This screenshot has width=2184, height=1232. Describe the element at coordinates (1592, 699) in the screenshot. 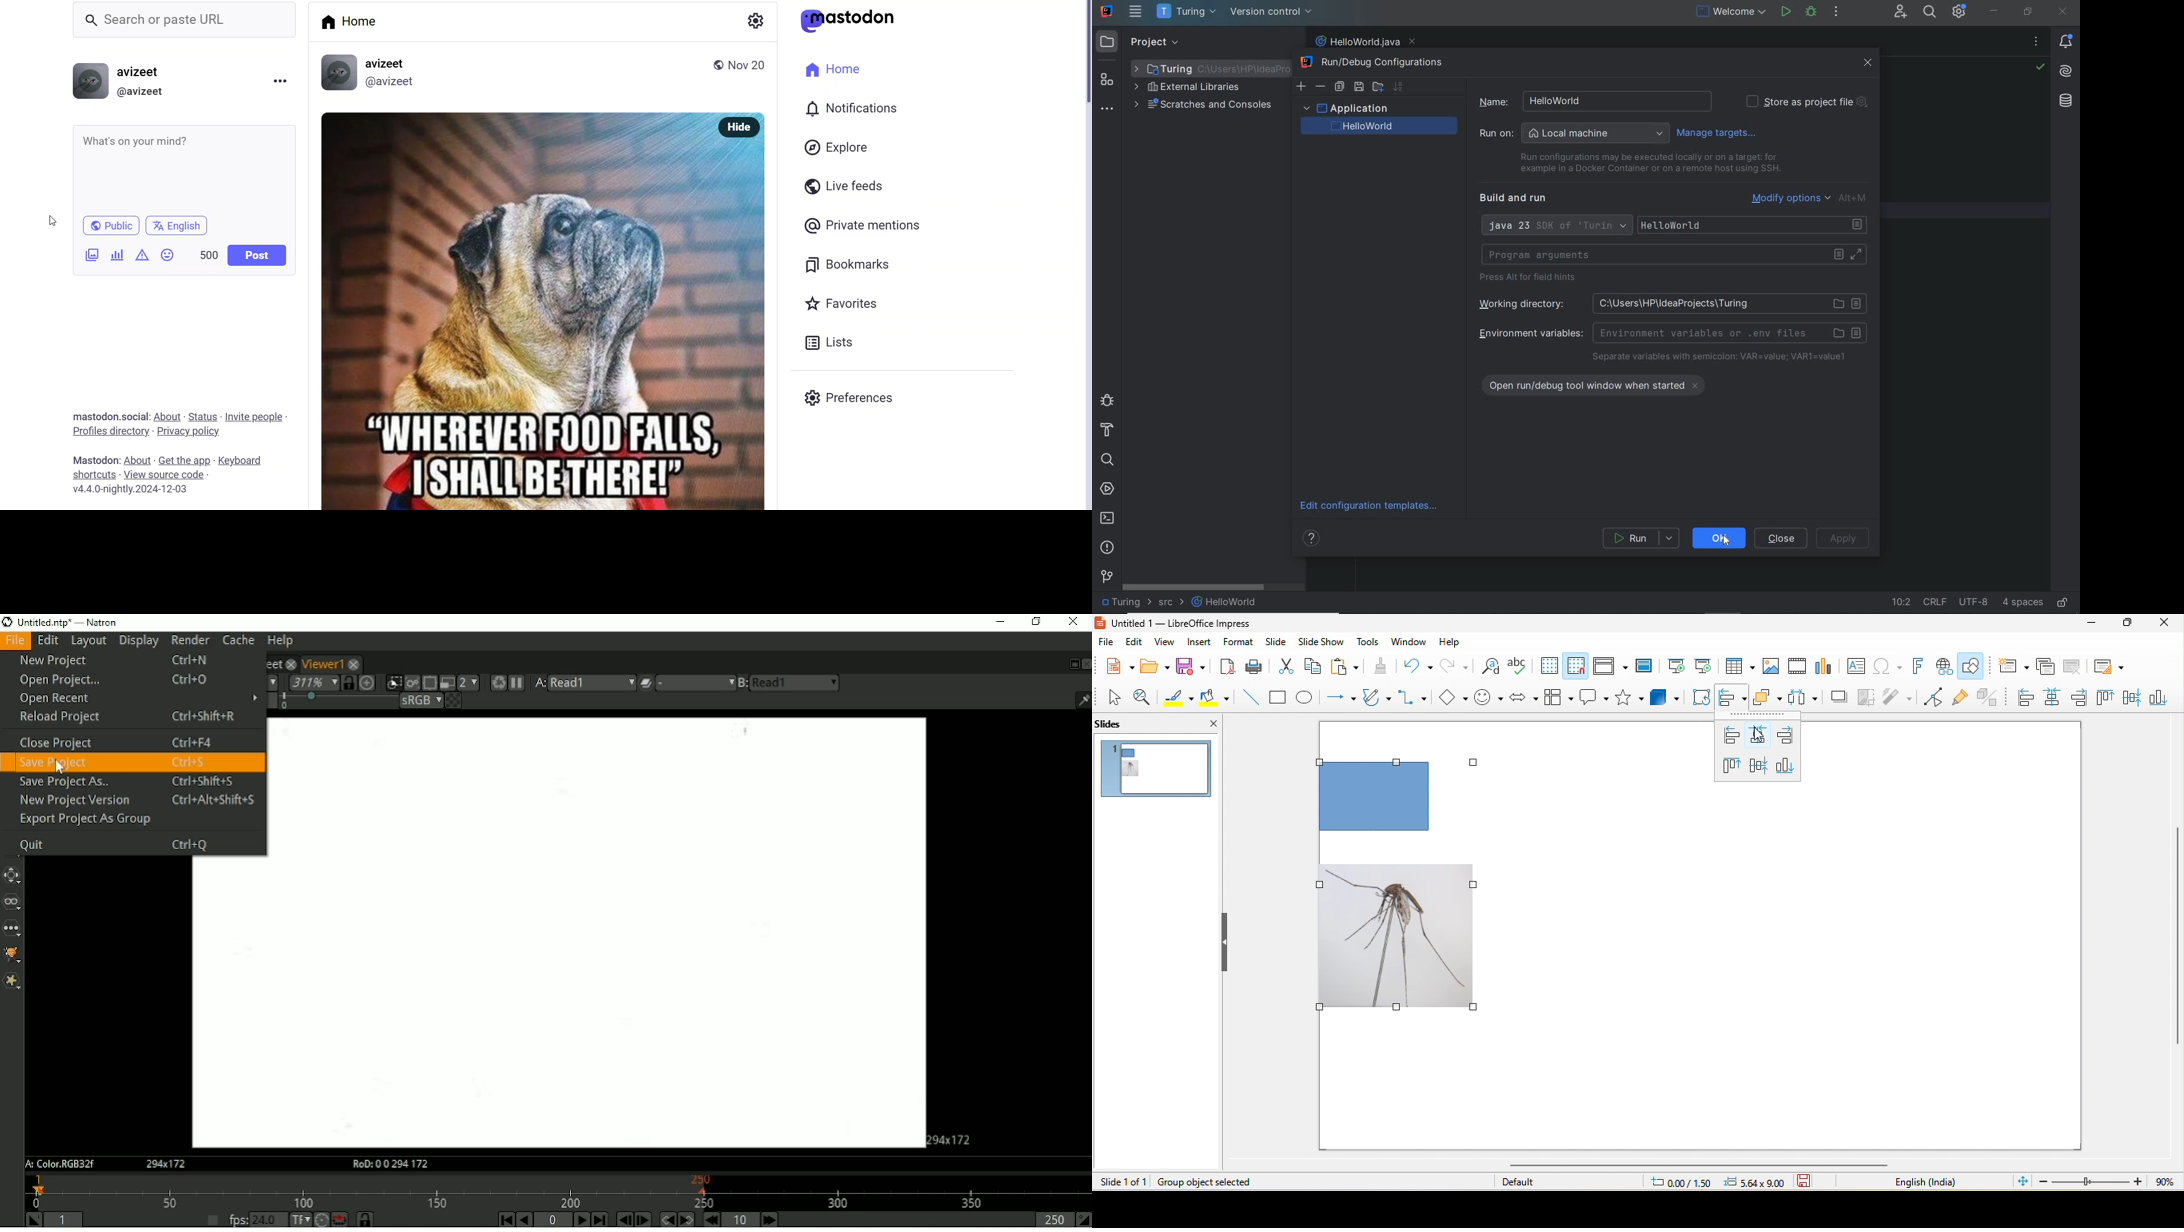

I see `callout shapes` at that location.